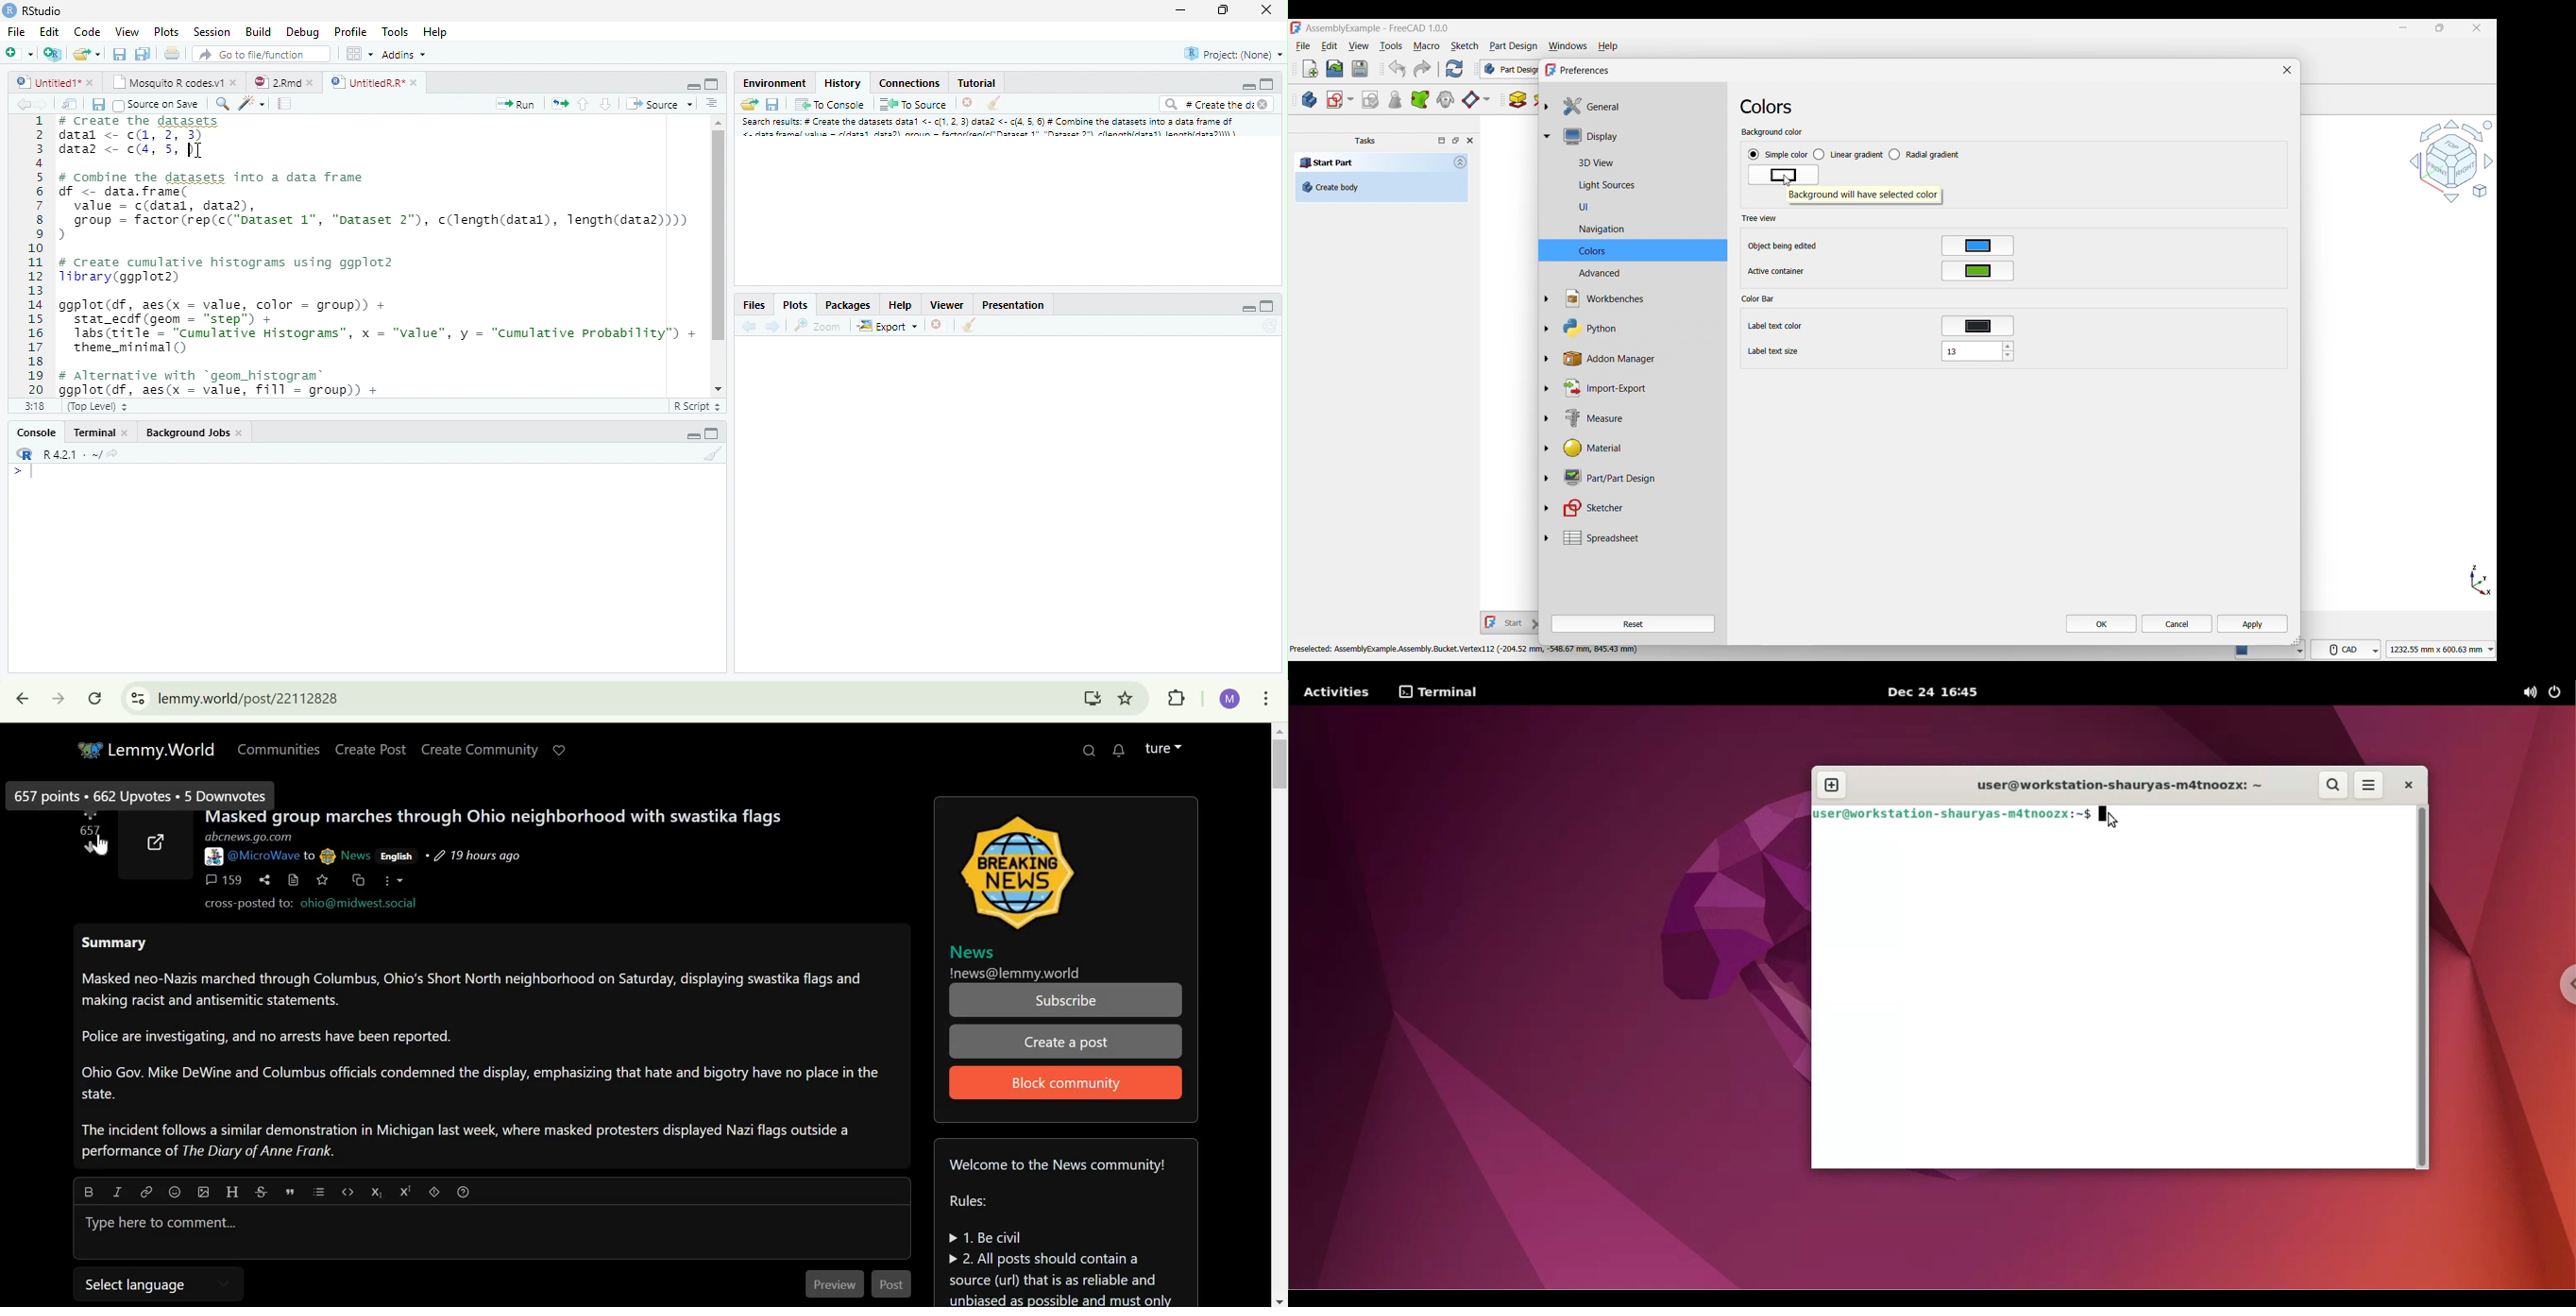 The height and width of the screenshot is (1316, 2576). What do you see at coordinates (68, 104) in the screenshot?
I see `Show in the new window` at bounding box center [68, 104].